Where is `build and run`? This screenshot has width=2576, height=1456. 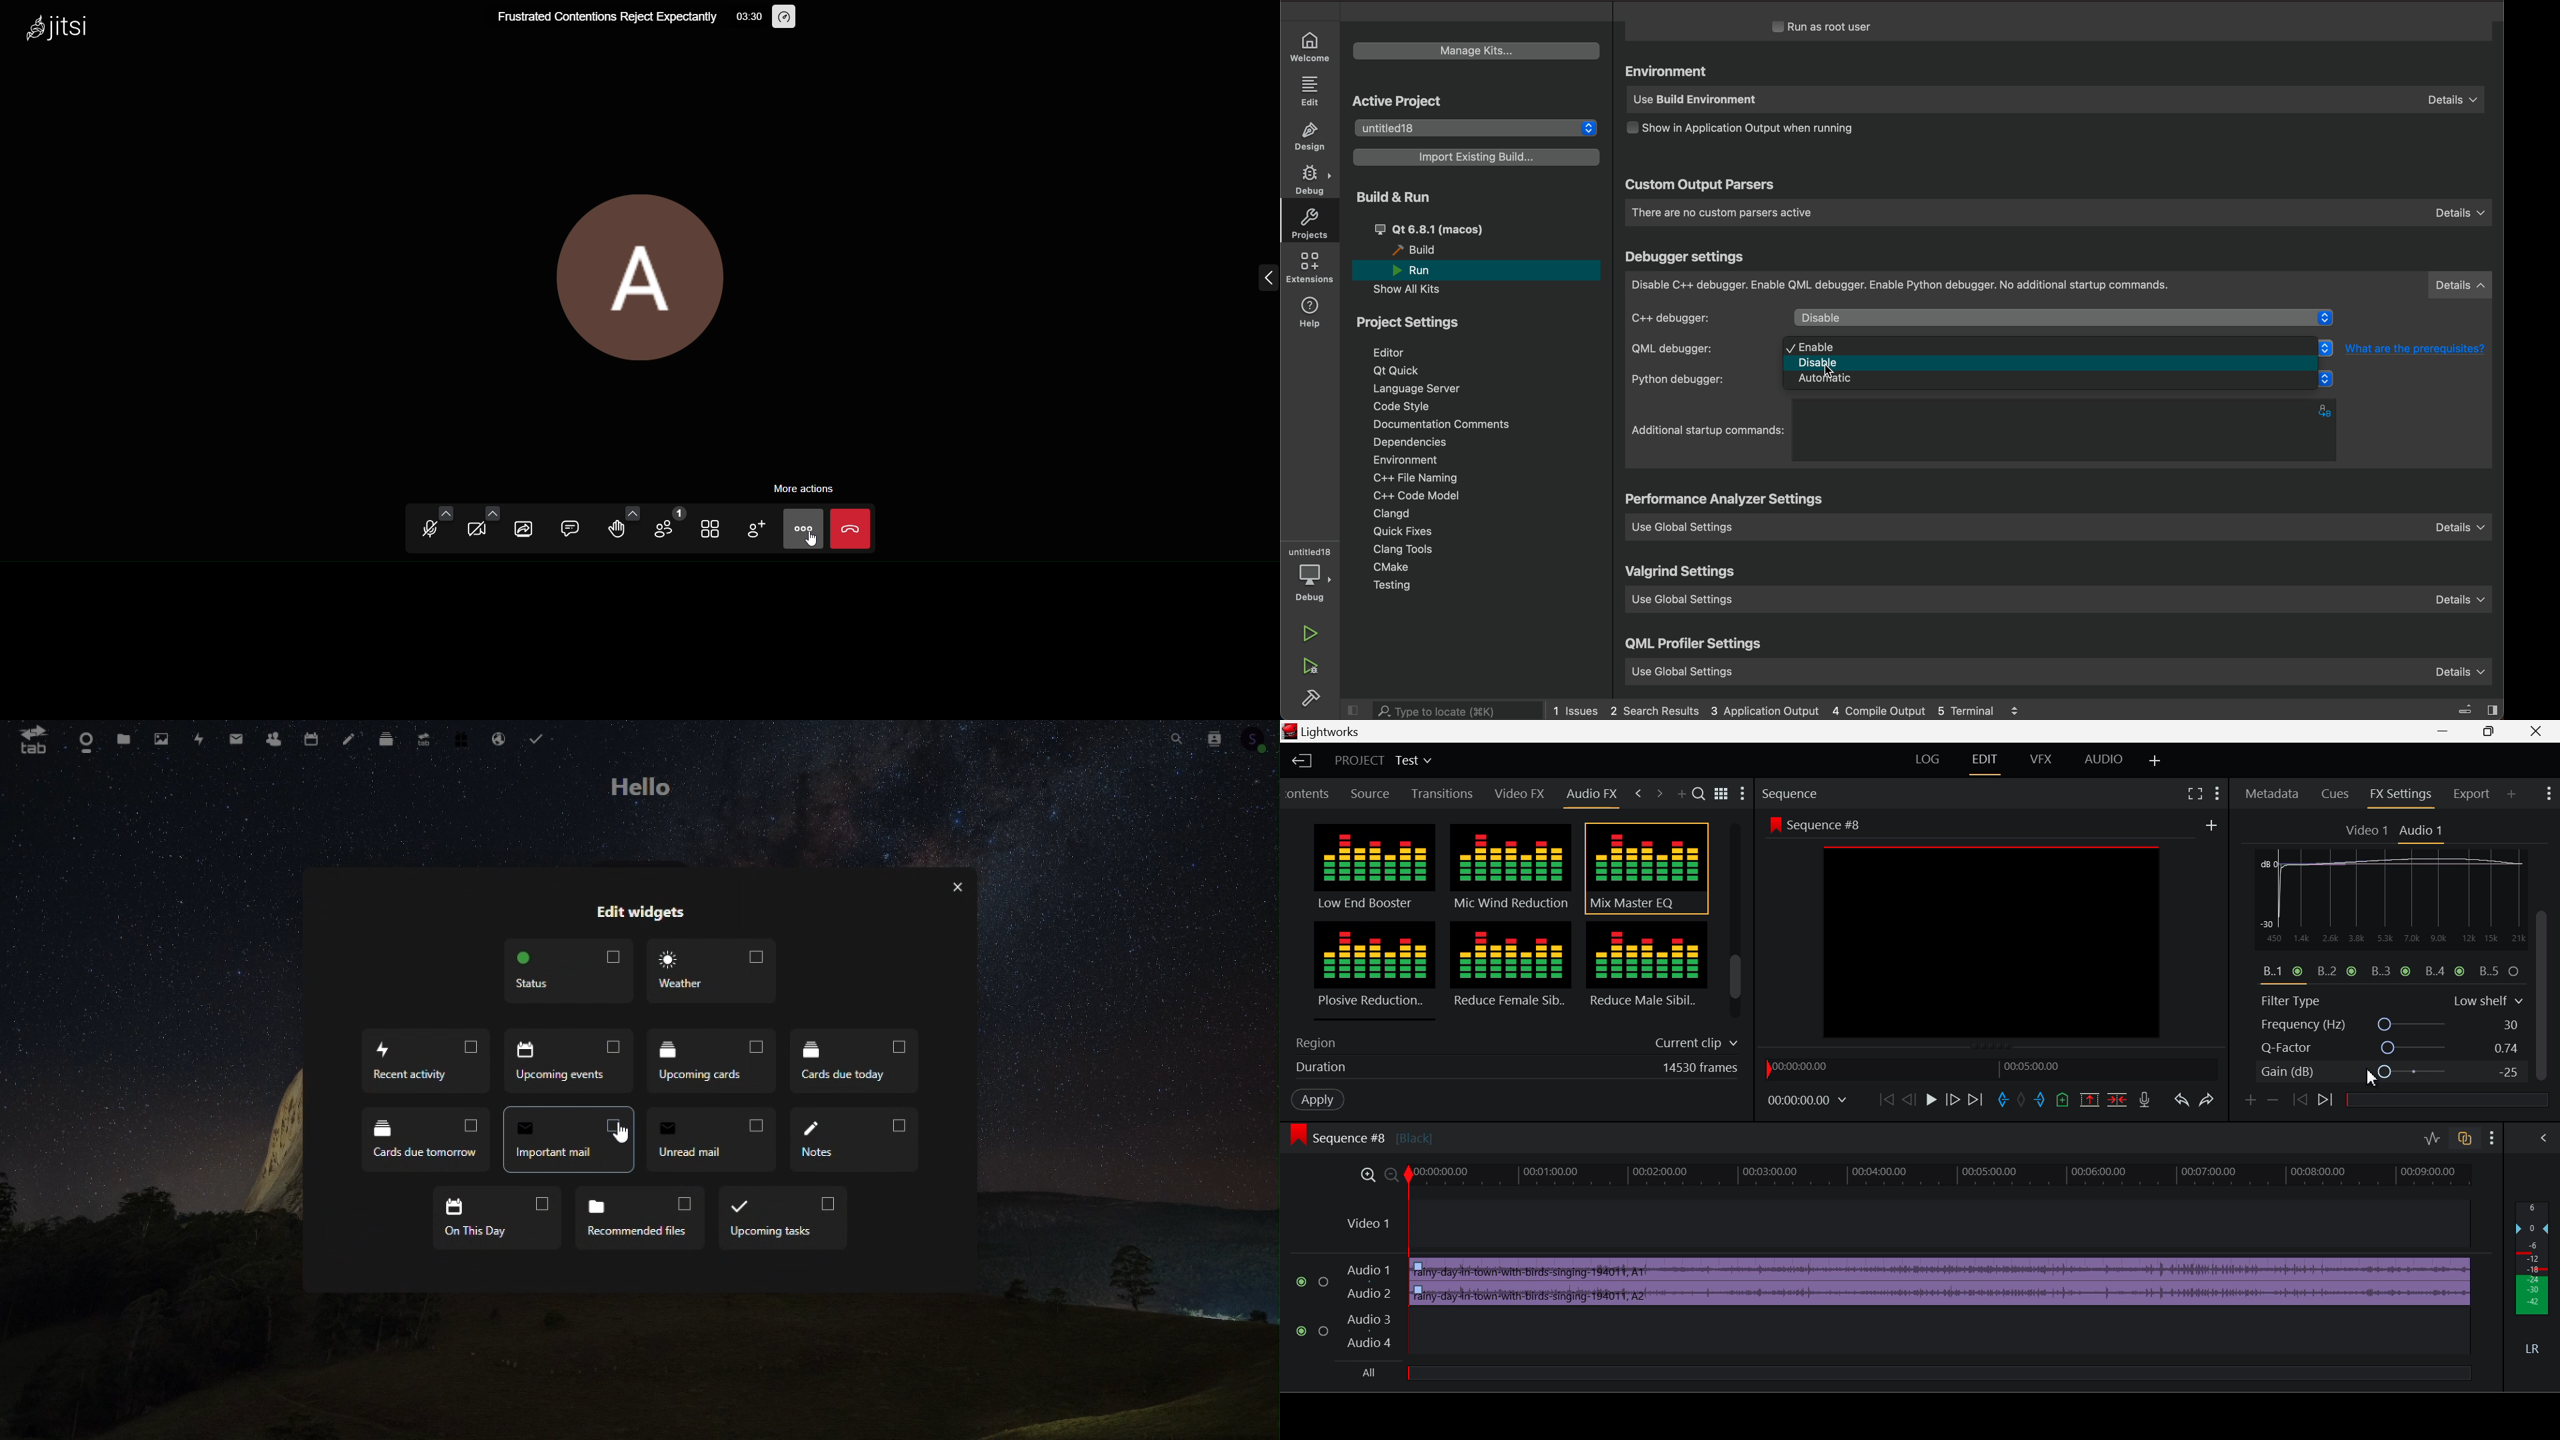 build and run is located at coordinates (1391, 196).